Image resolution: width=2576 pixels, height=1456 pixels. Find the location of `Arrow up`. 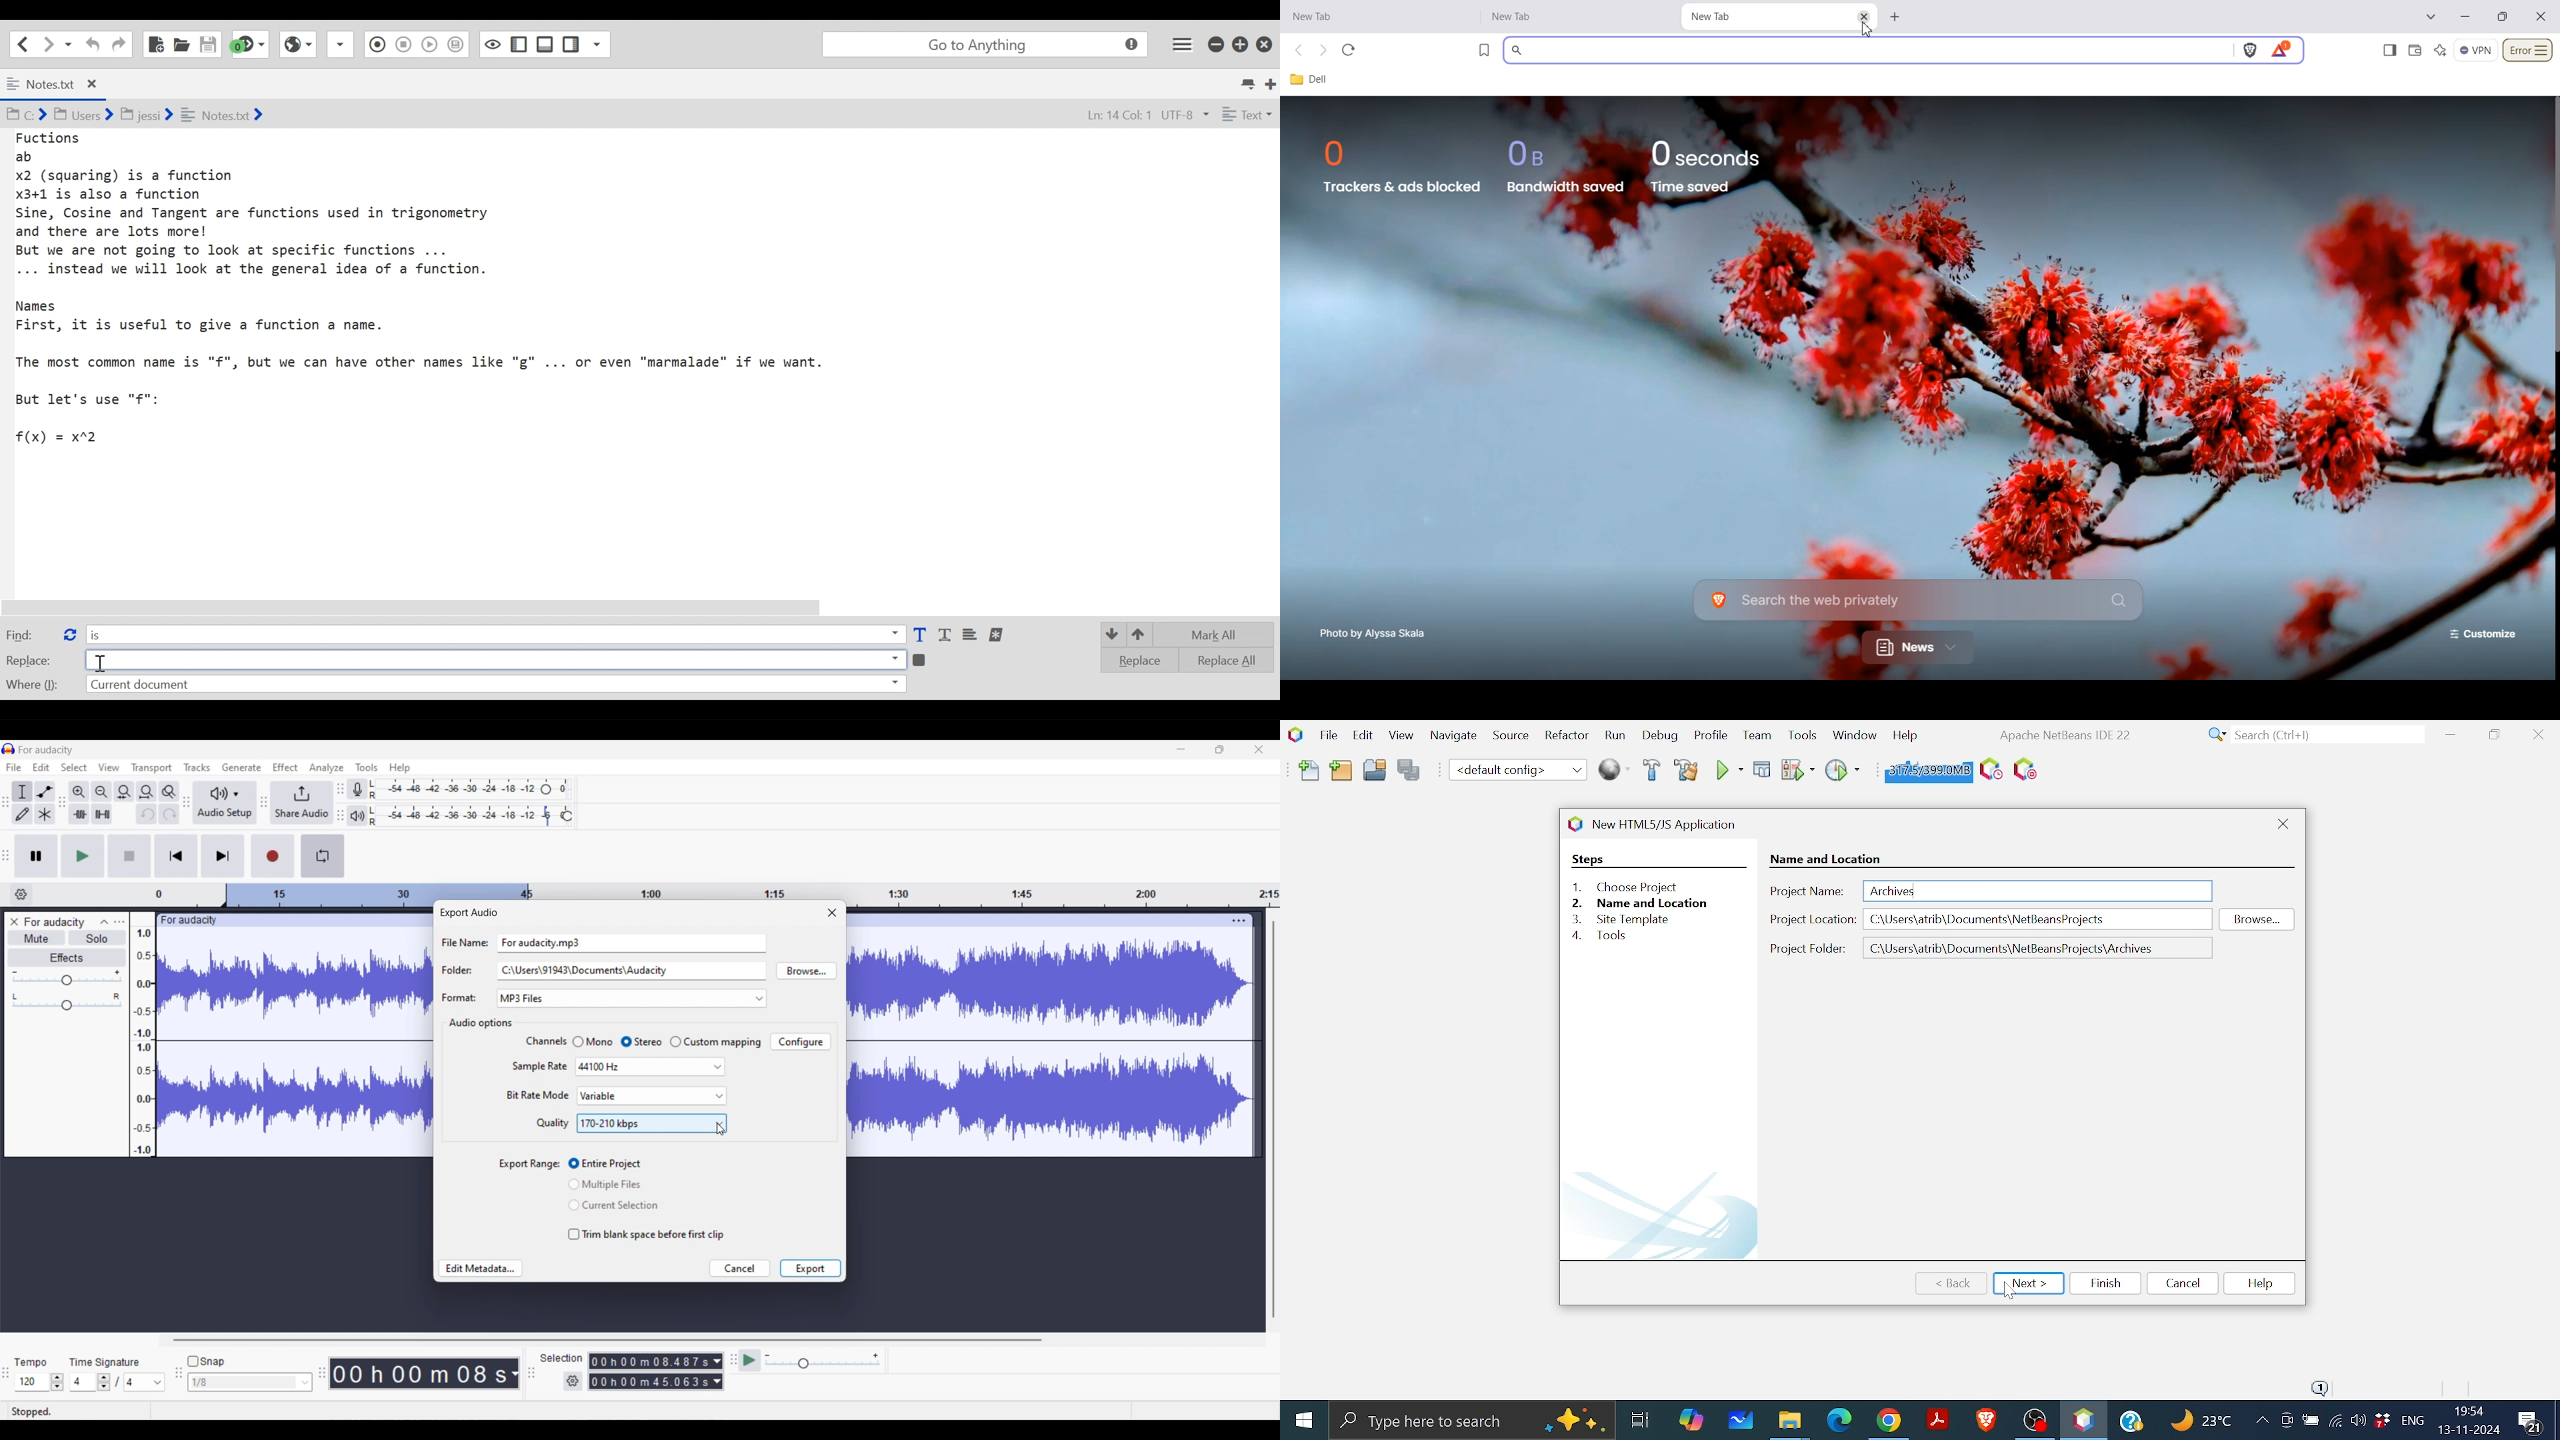

Arrow up is located at coordinates (1141, 633).